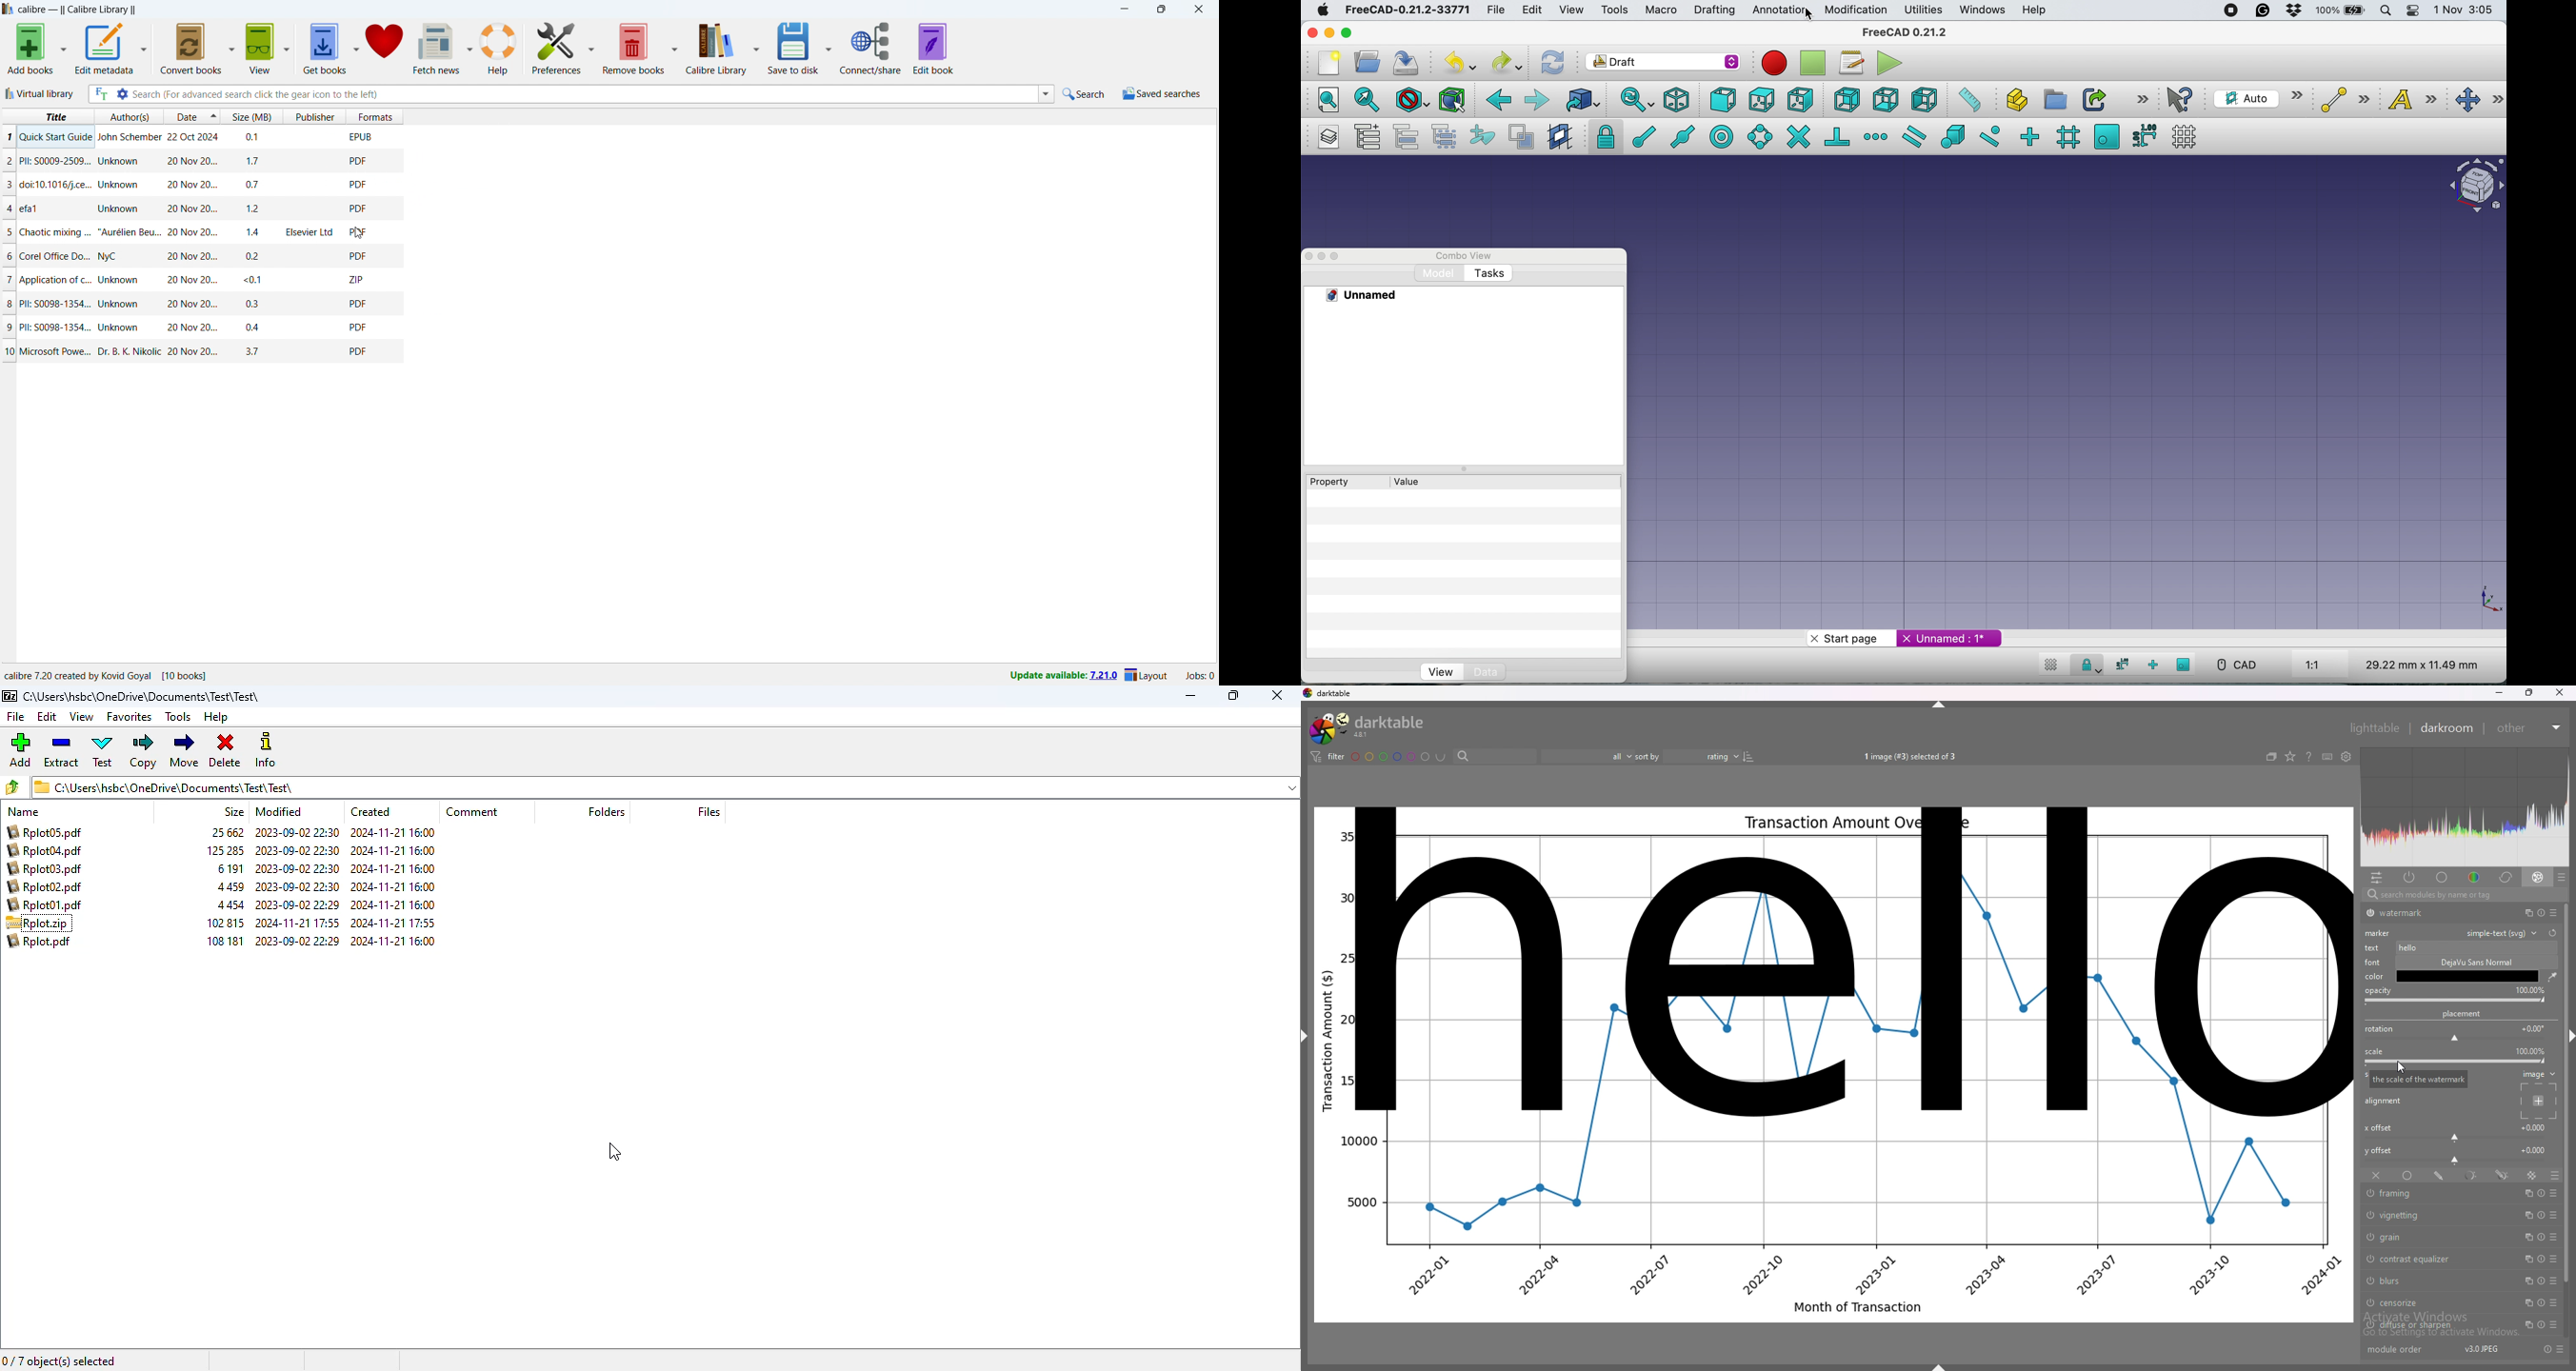  Describe the element at coordinates (1329, 34) in the screenshot. I see `minimise` at that location.